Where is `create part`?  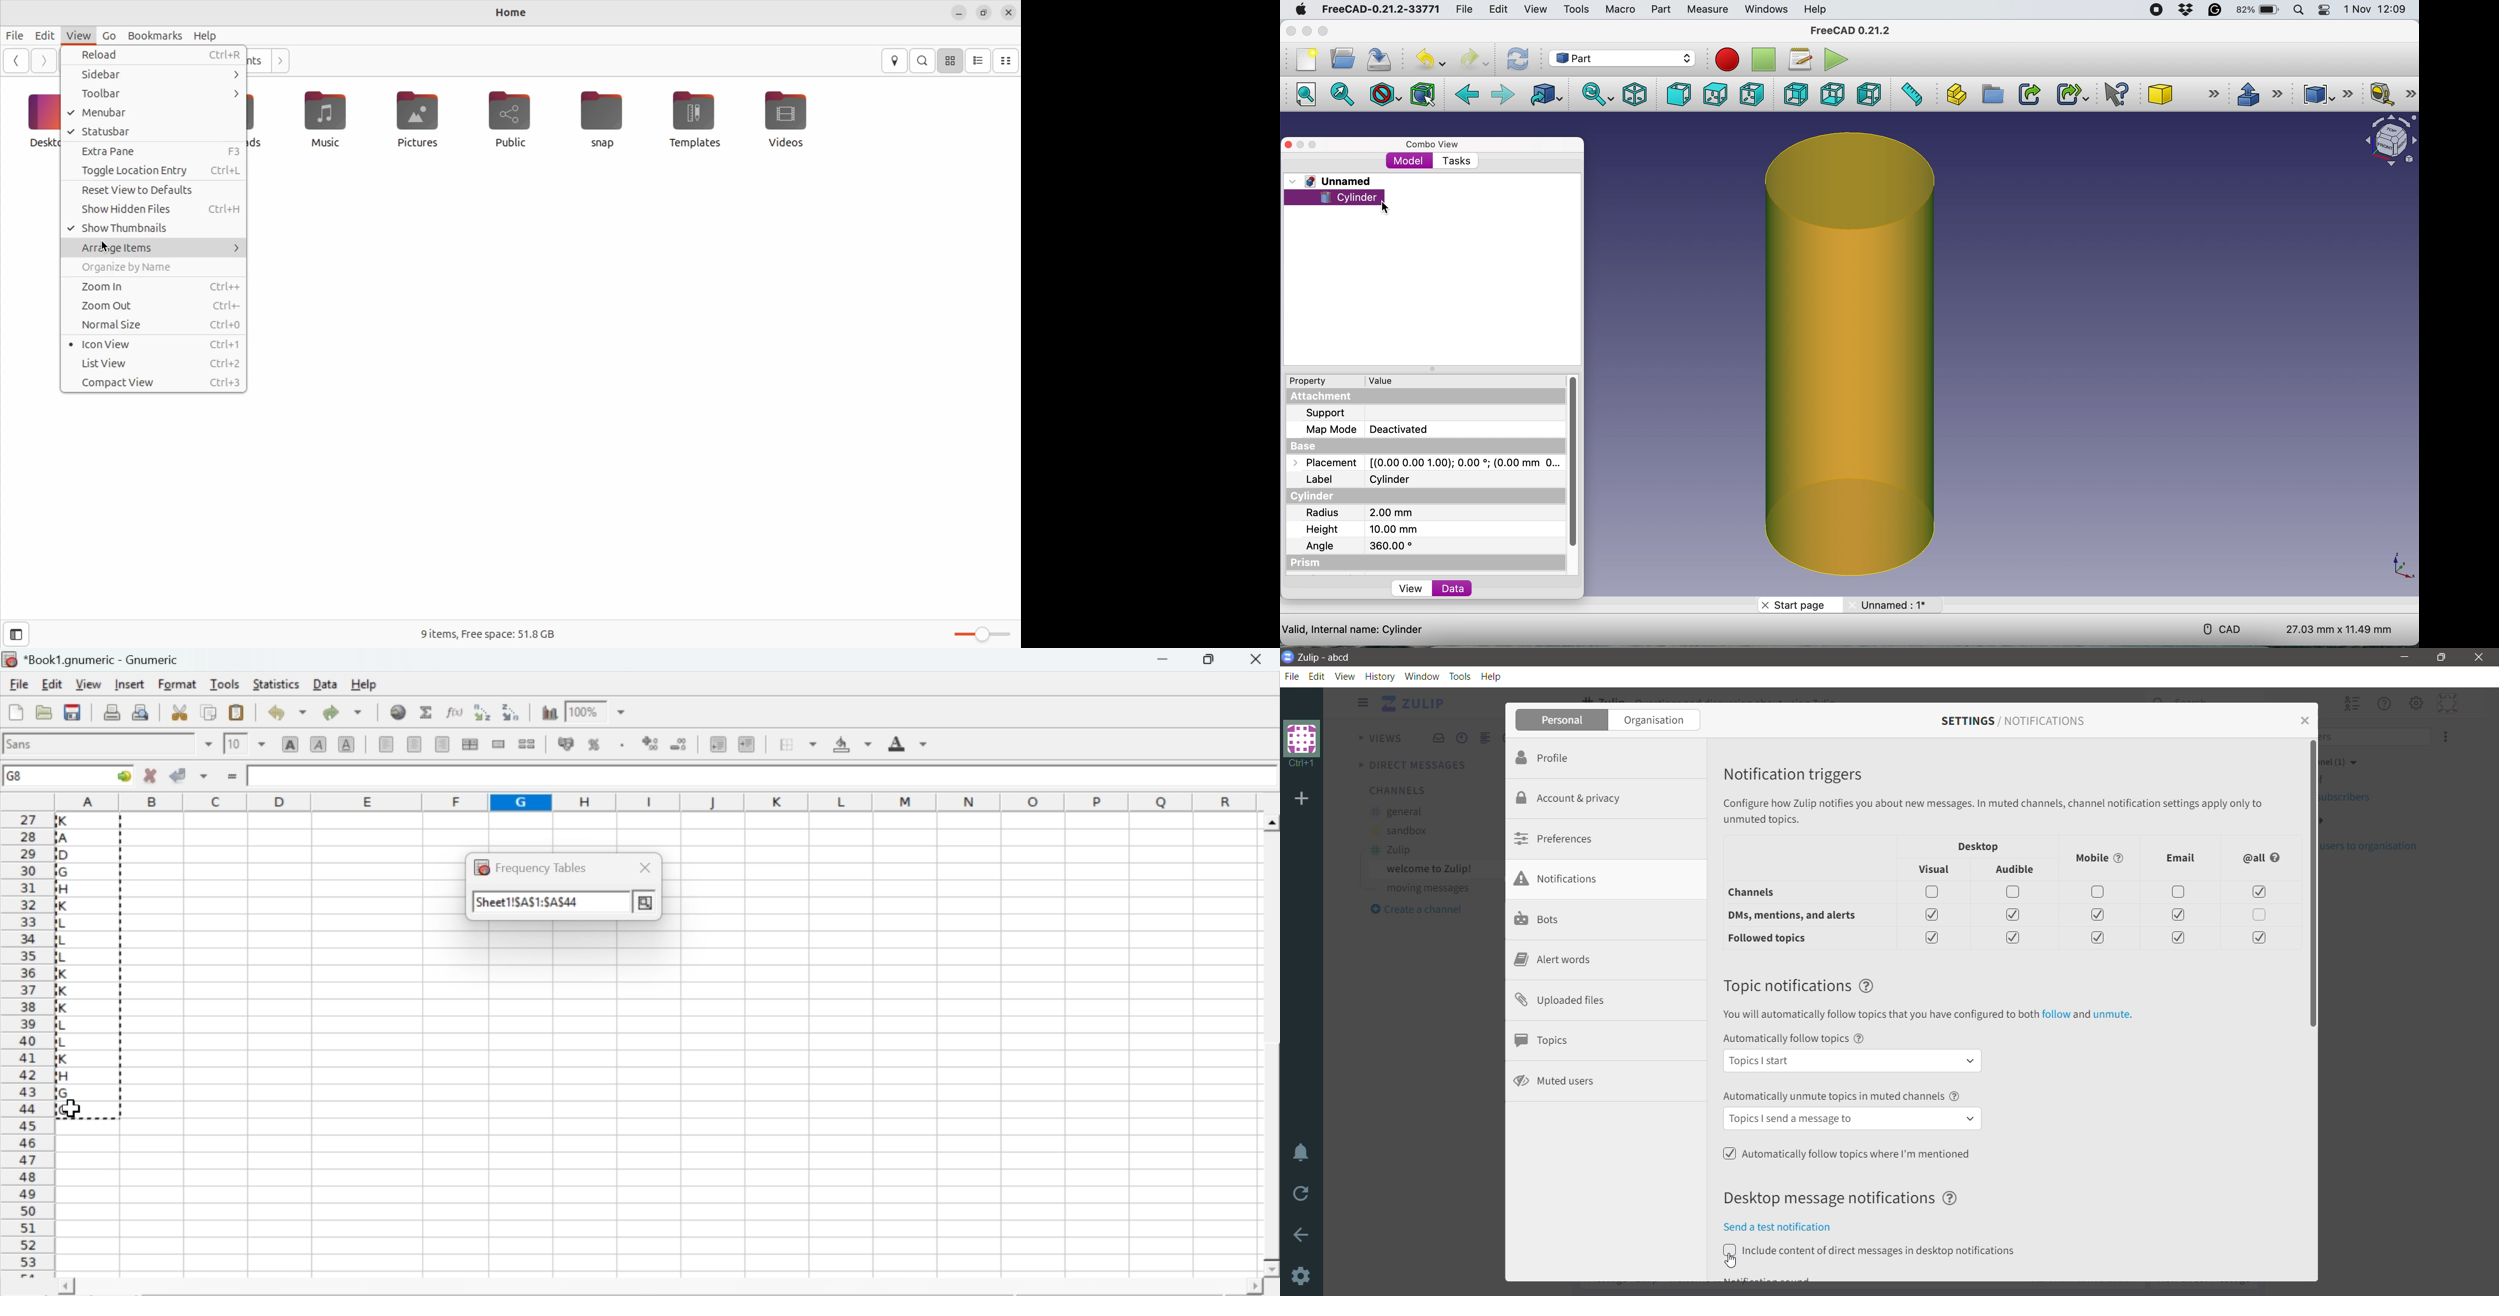
create part is located at coordinates (1955, 94).